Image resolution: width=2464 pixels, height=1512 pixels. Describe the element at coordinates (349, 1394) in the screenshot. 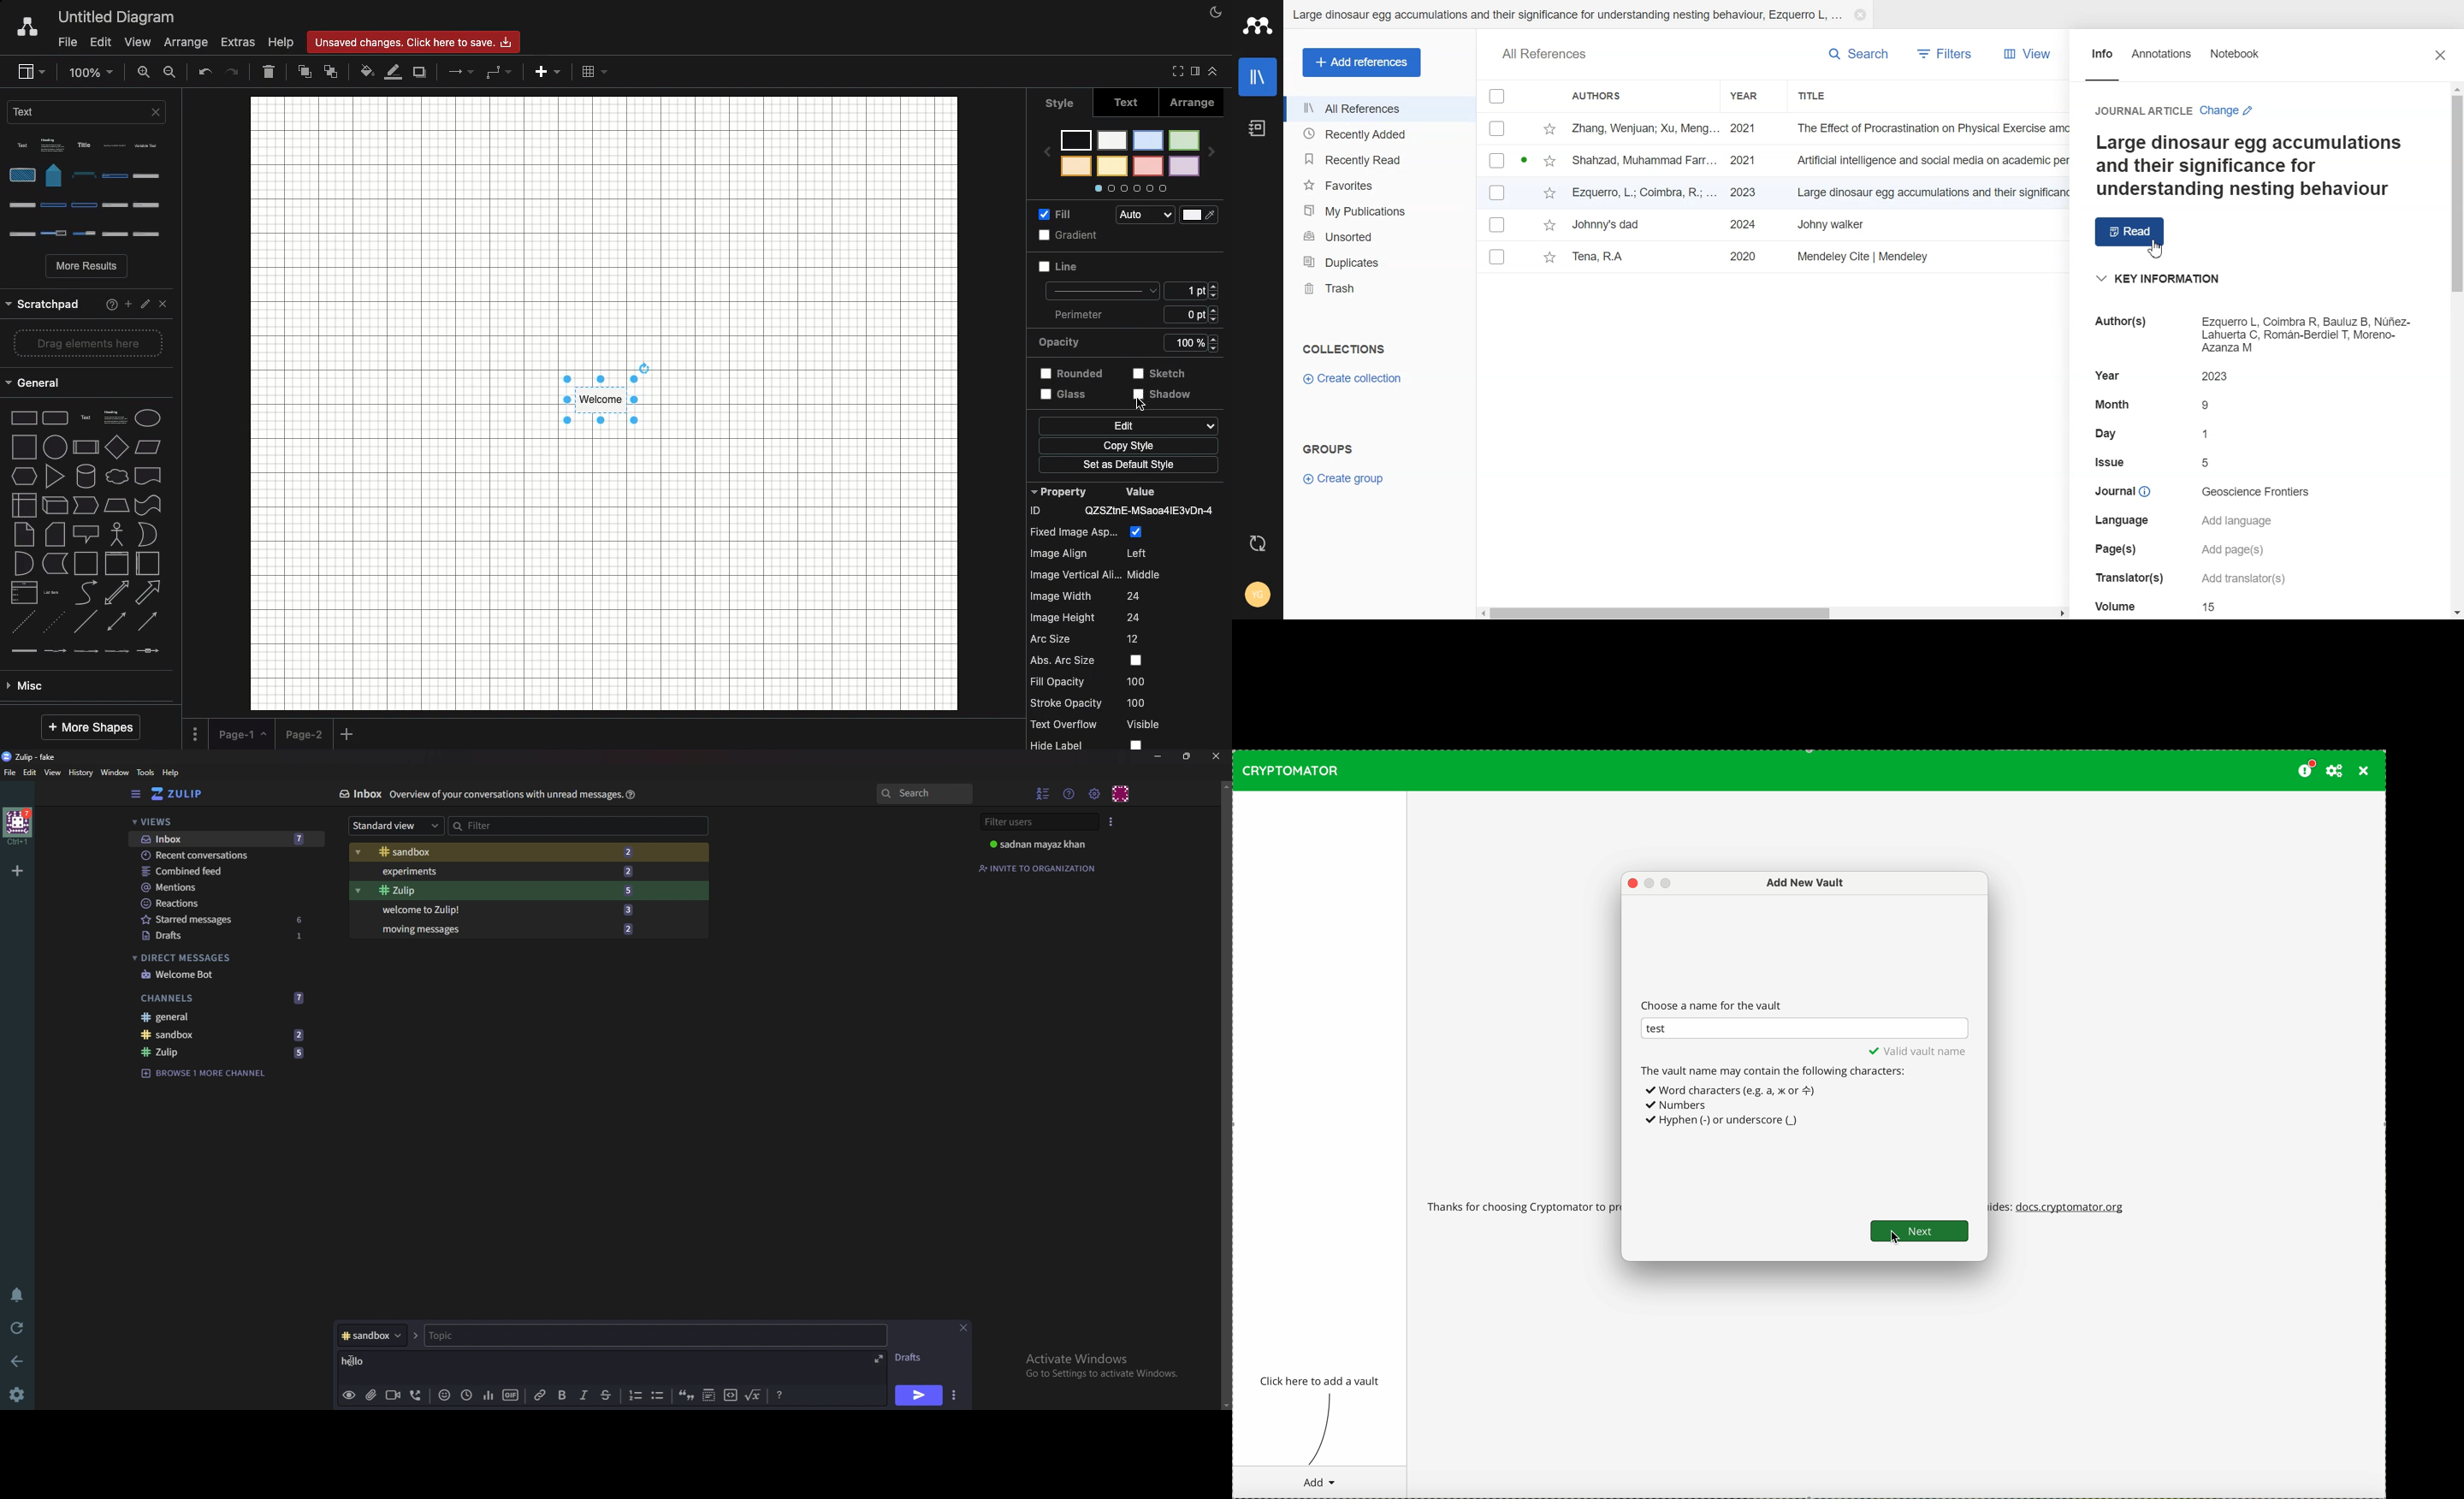

I see `preview` at that location.